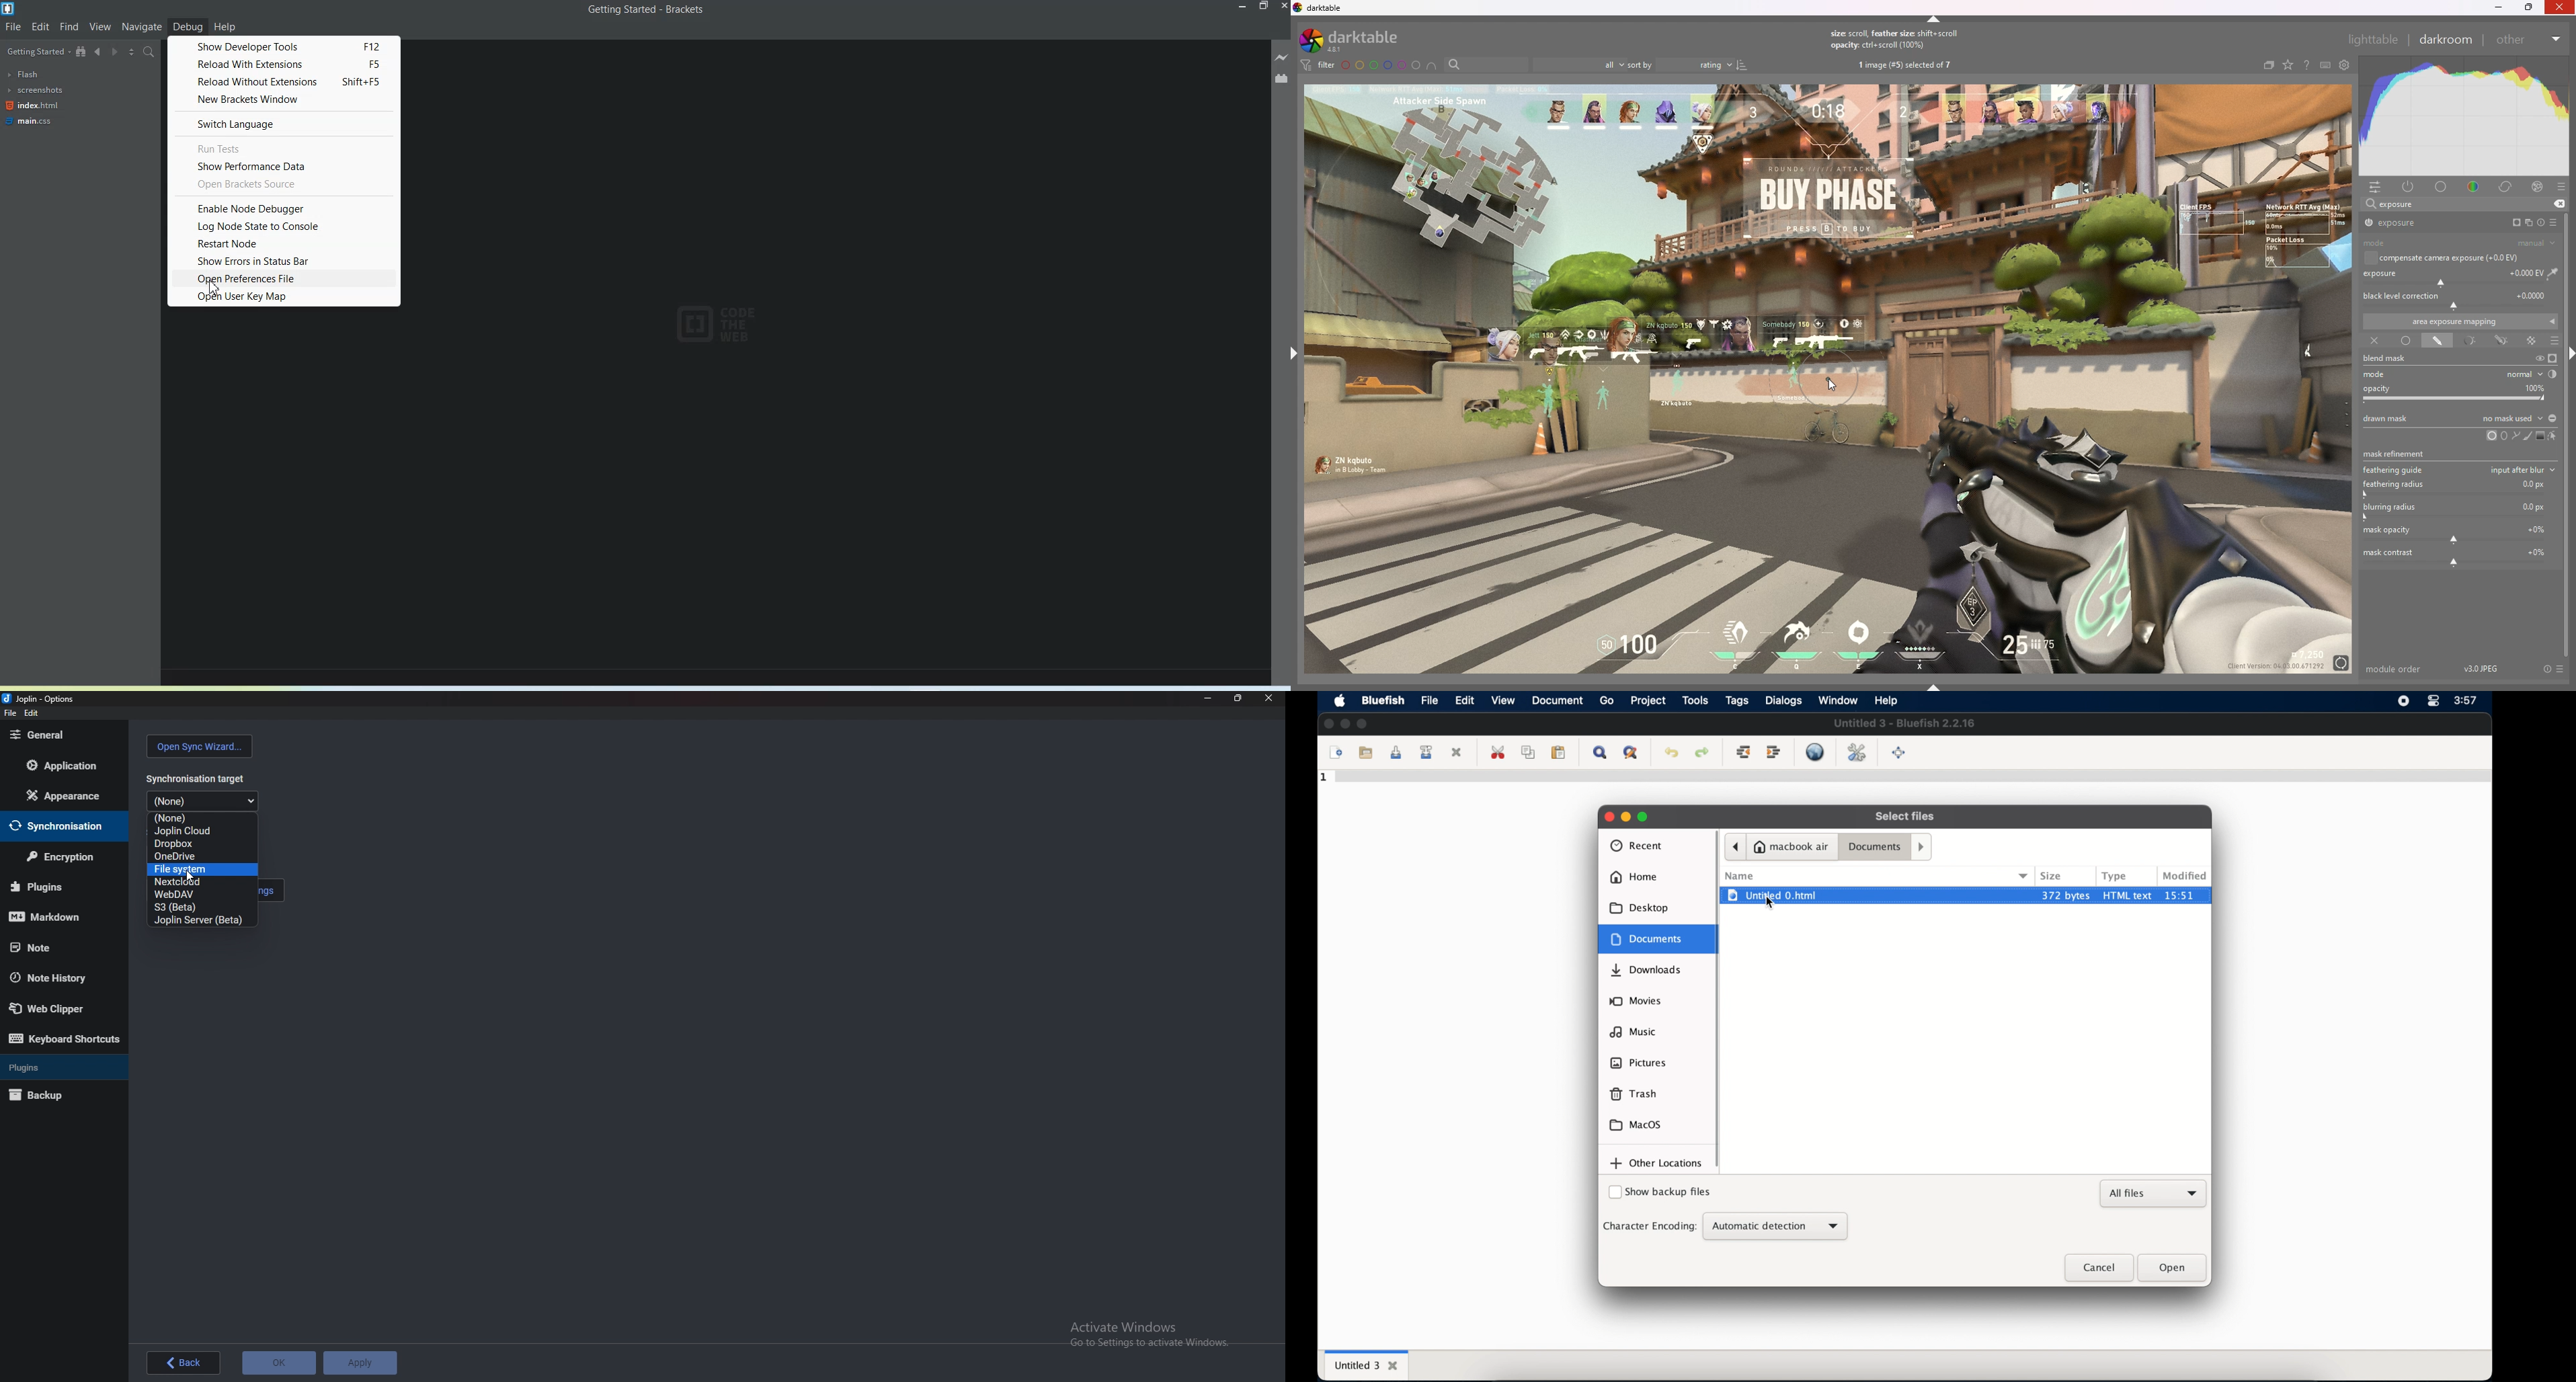  I want to click on base, so click(2442, 187).